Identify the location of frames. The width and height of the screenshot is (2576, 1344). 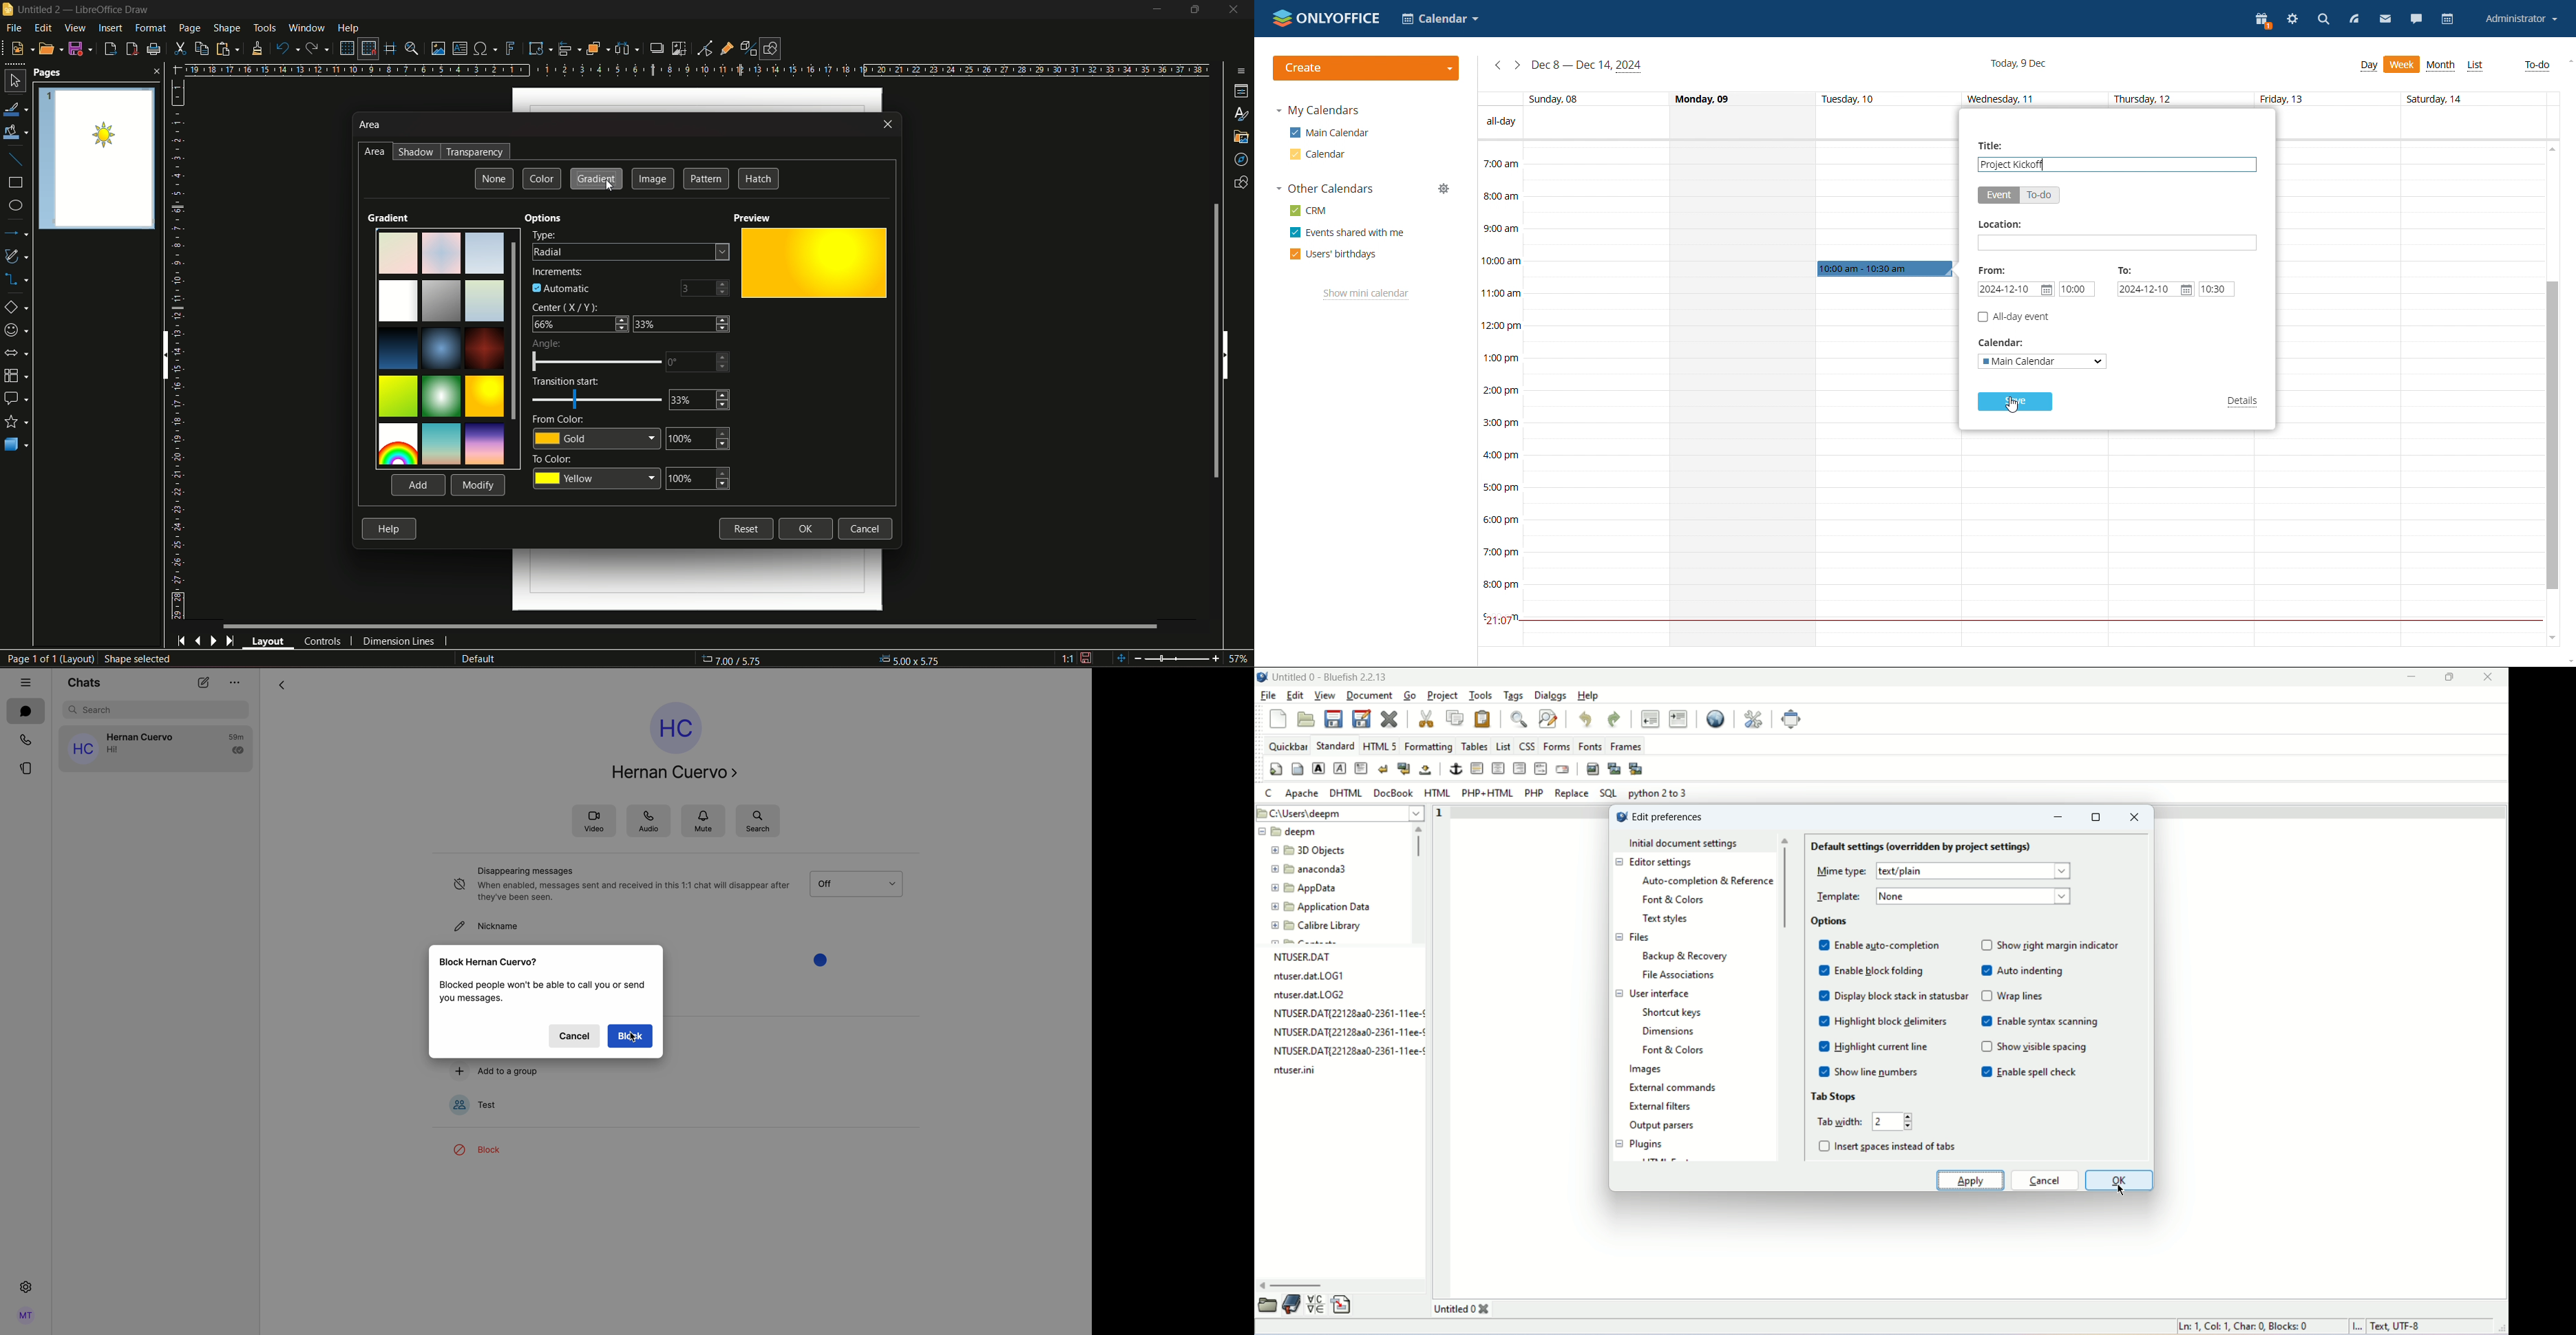
(1625, 747).